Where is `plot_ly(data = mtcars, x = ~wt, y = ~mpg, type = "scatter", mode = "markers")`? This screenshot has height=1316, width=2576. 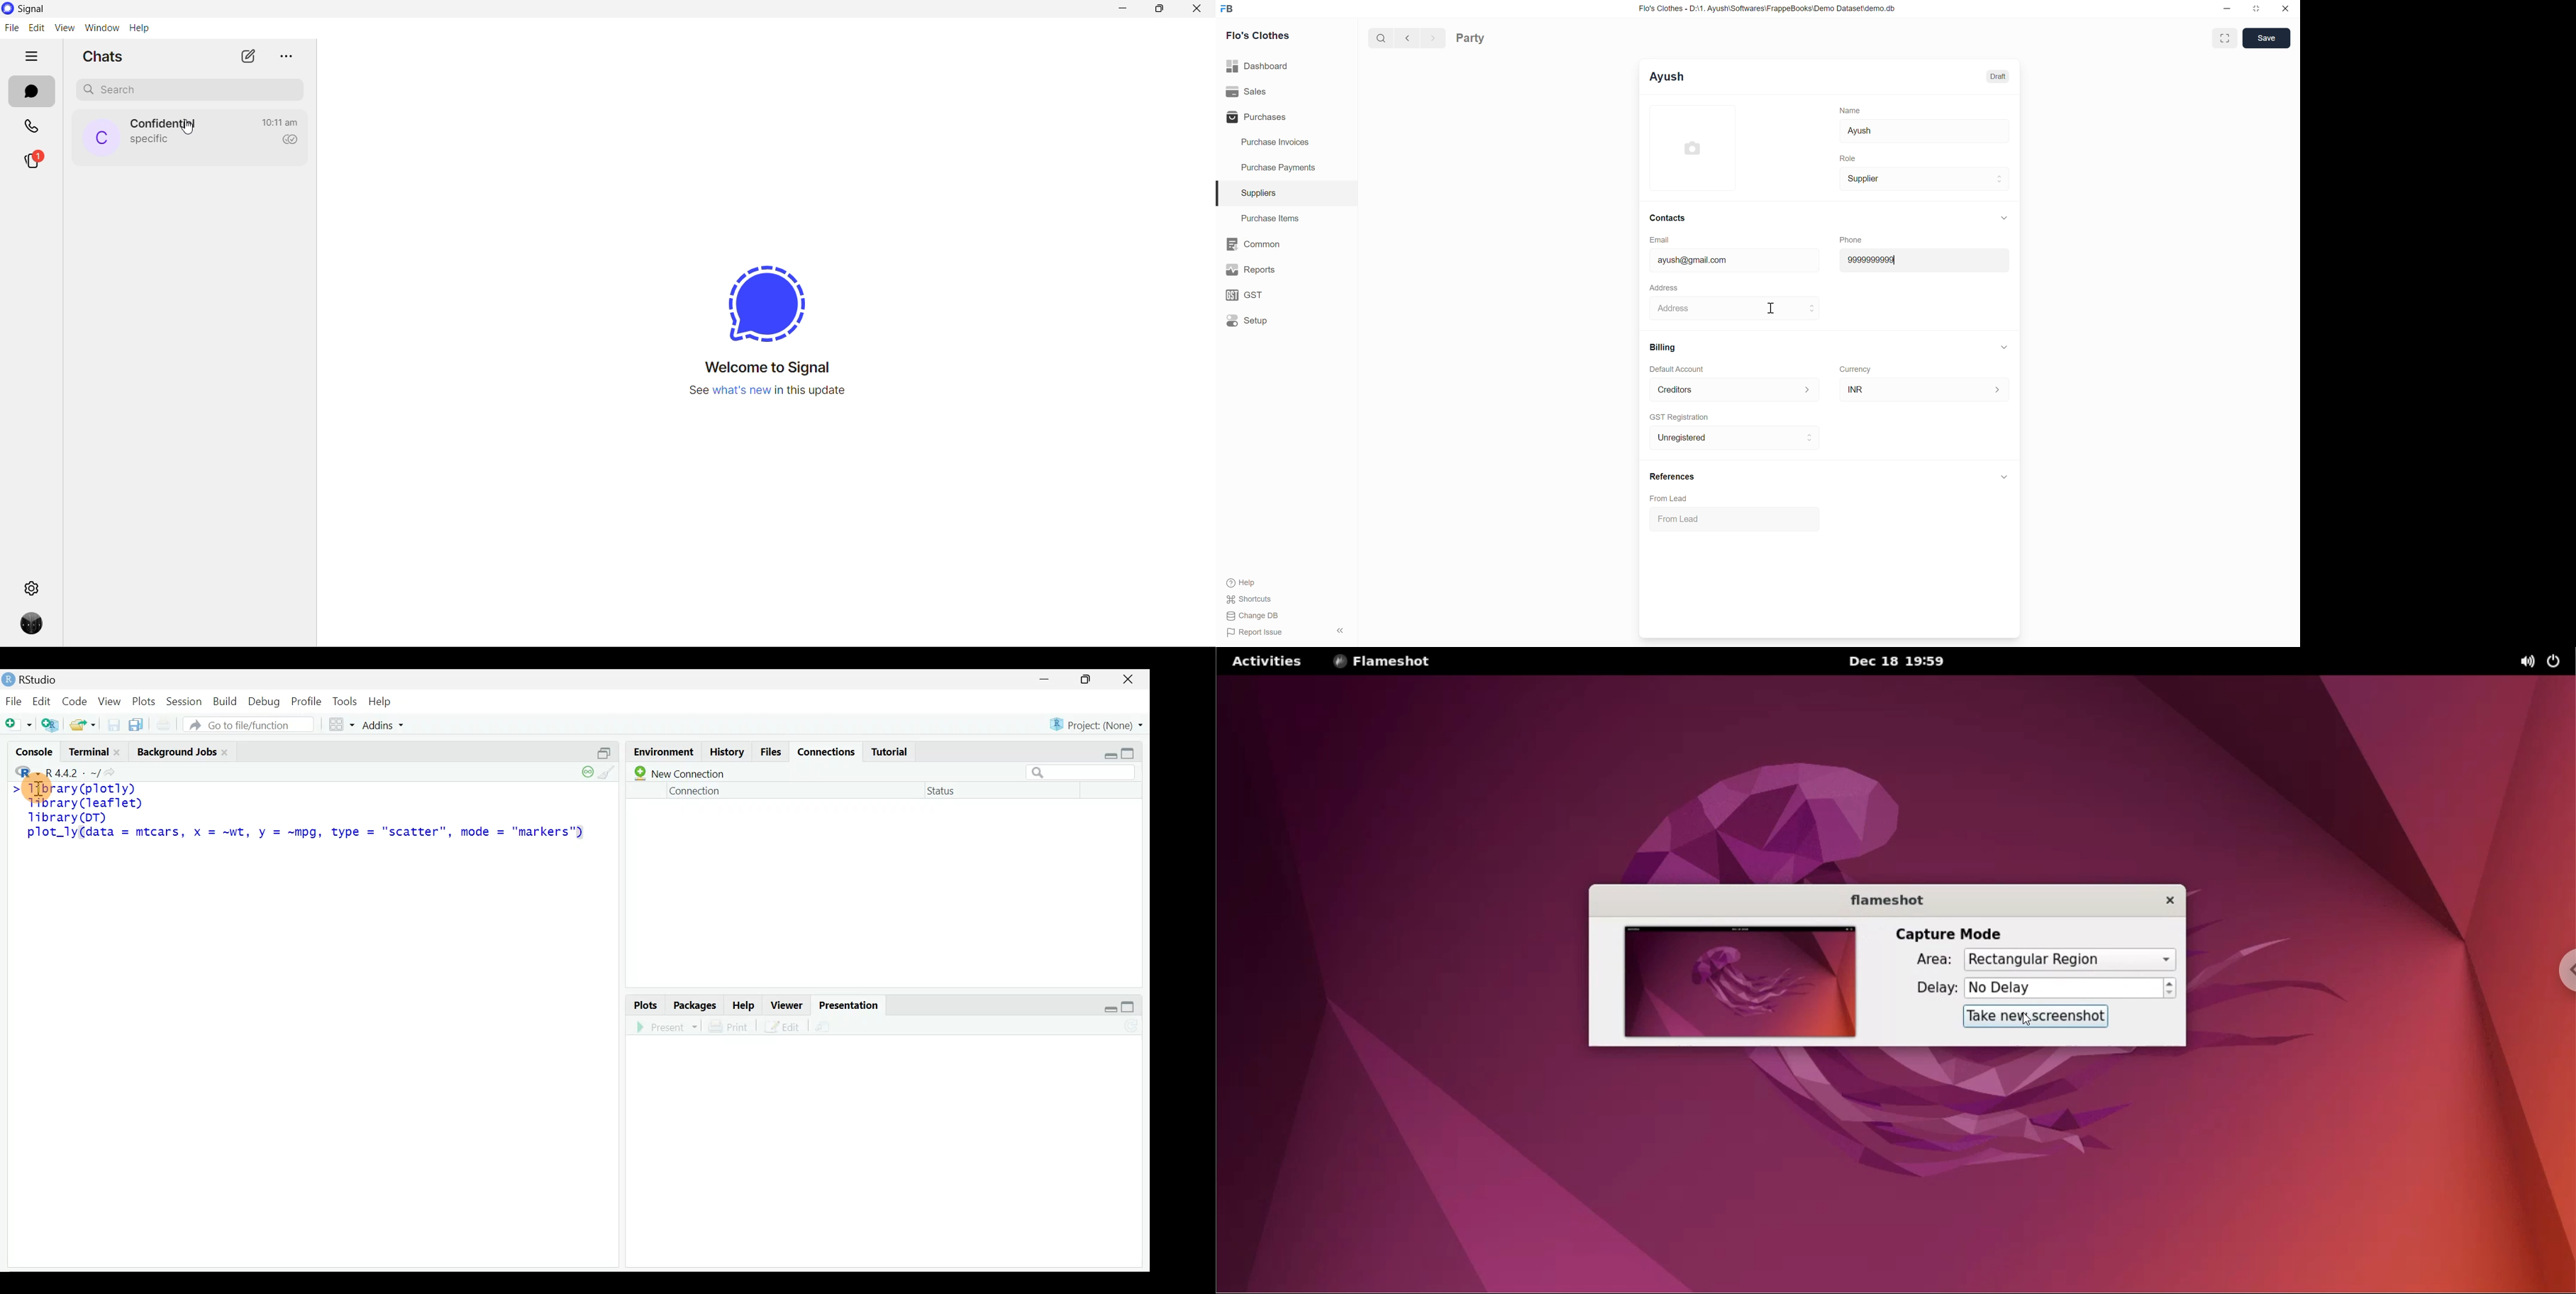 plot_ly(data = mtcars, x = ~wt, y = ~mpg, type = "scatter", mode = "markers") is located at coordinates (301, 834).